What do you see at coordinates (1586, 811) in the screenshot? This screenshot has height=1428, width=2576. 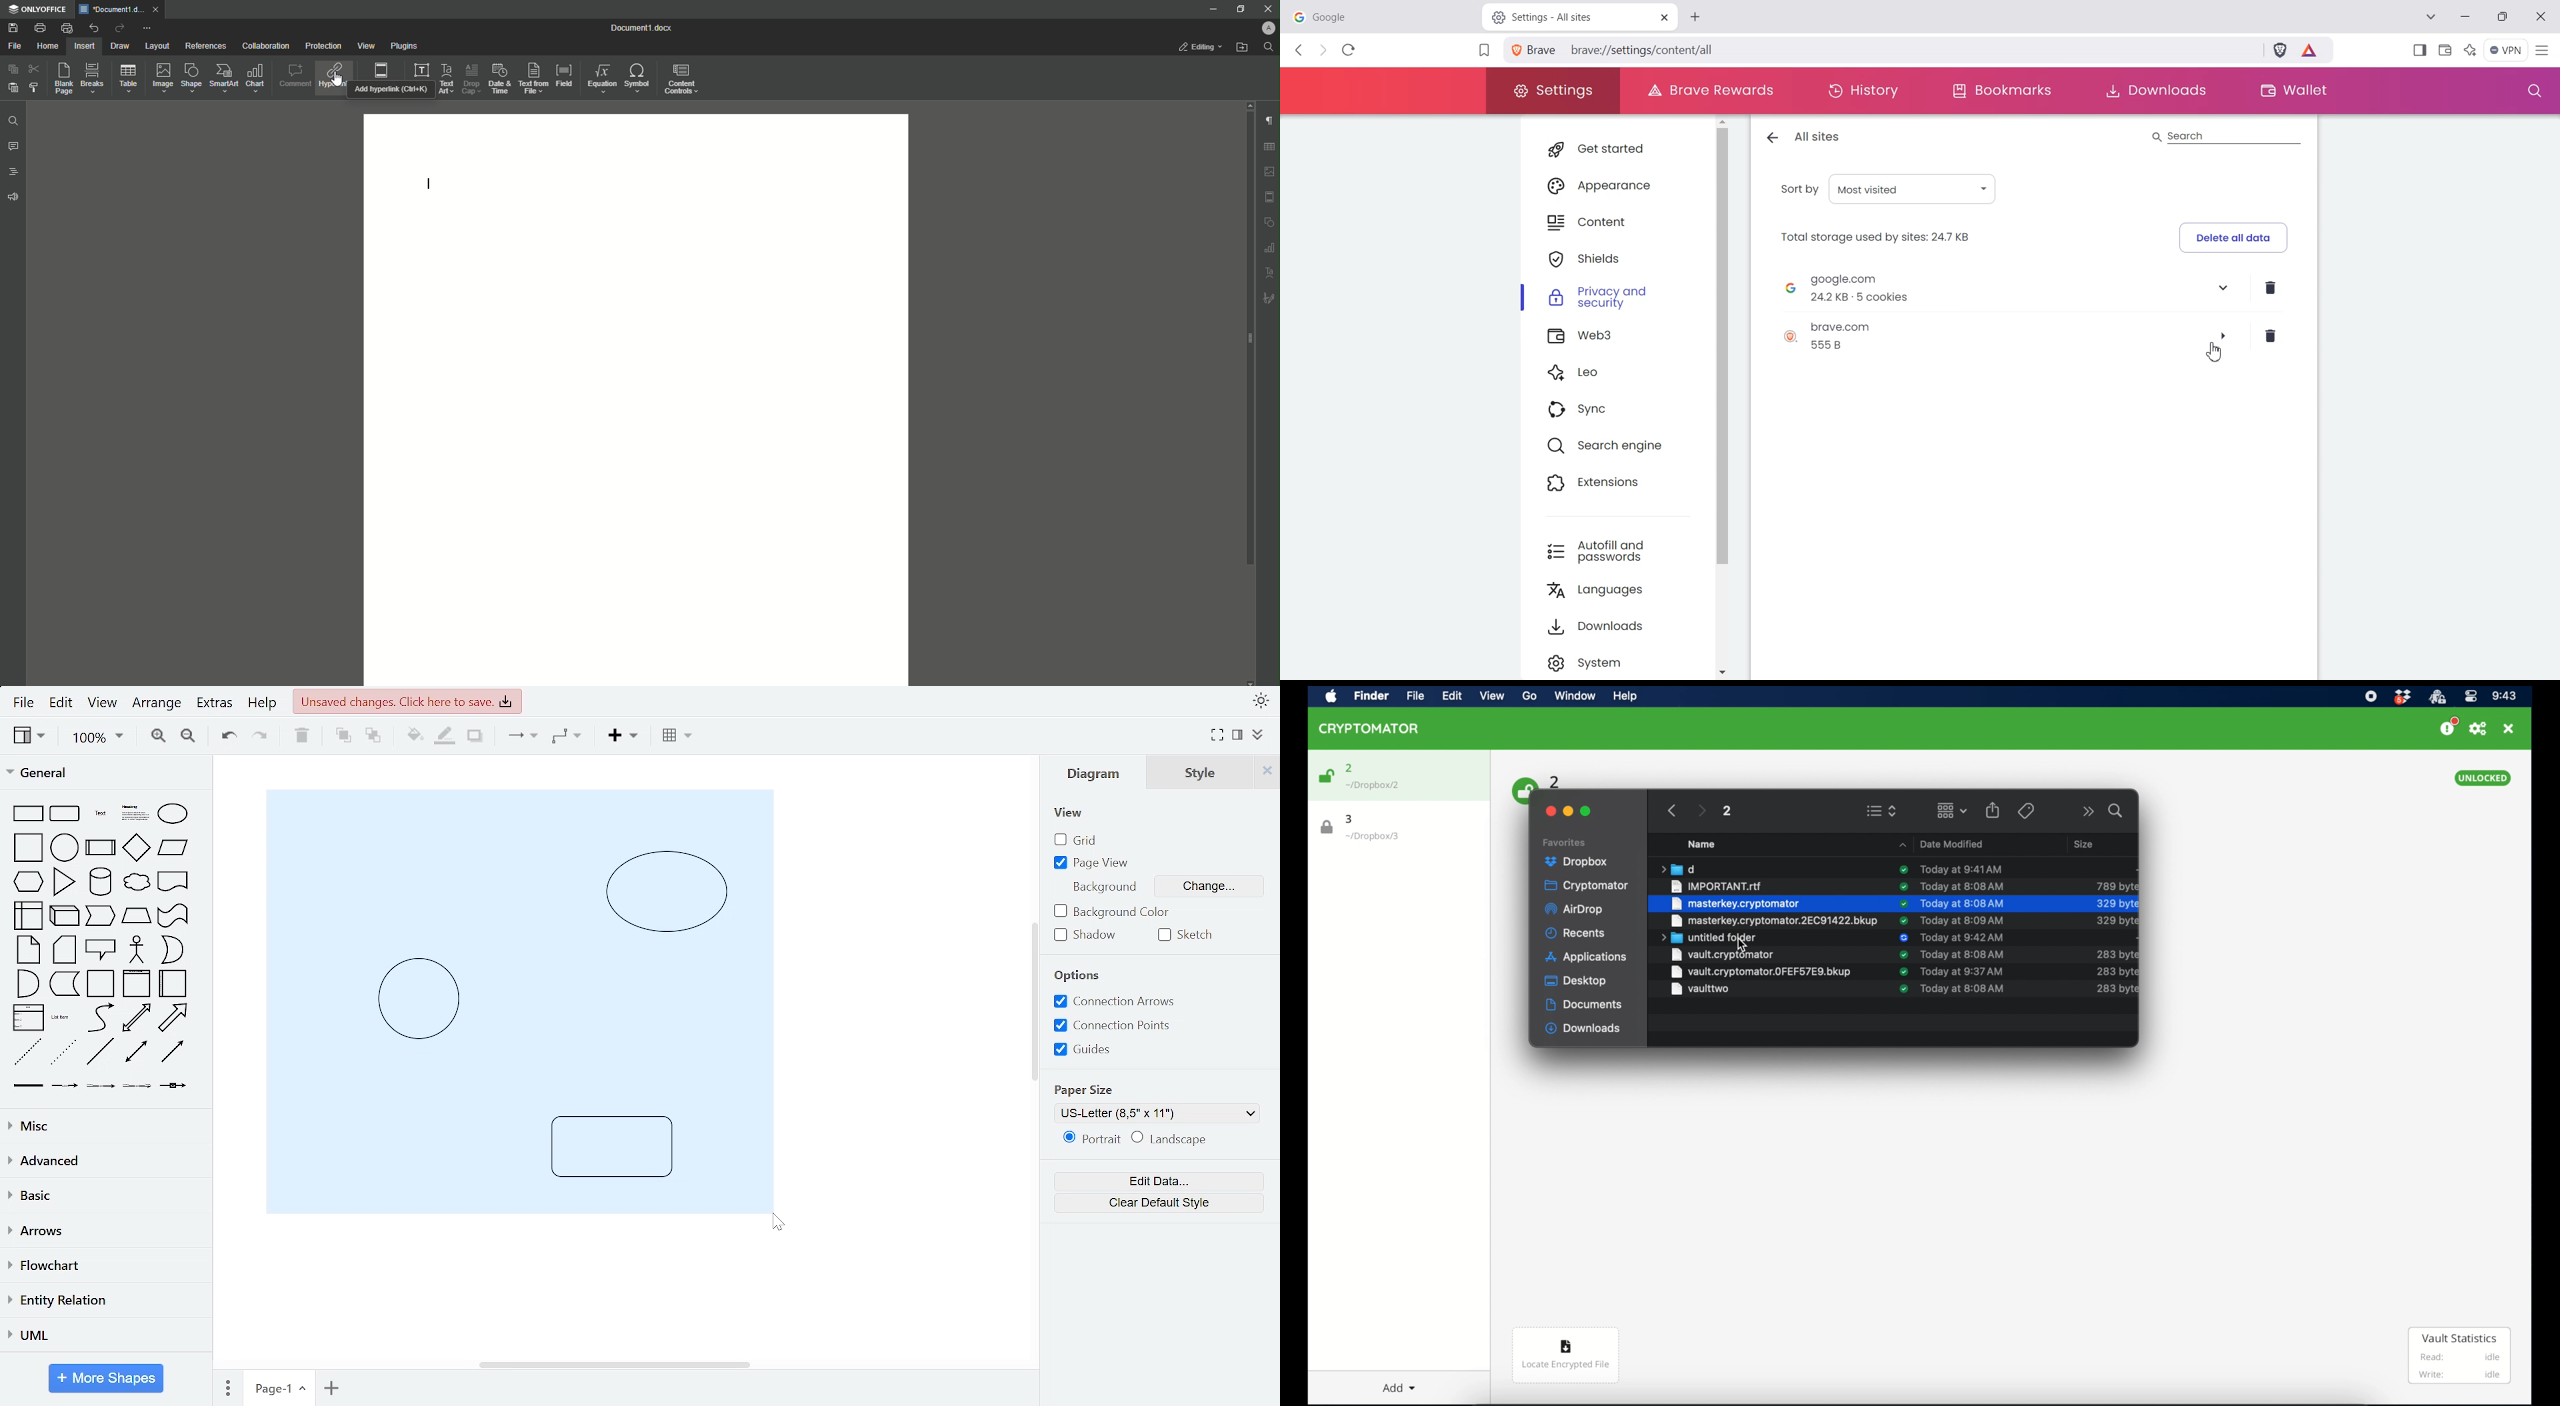 I see `maximize` at bounding box center [1586, 811].